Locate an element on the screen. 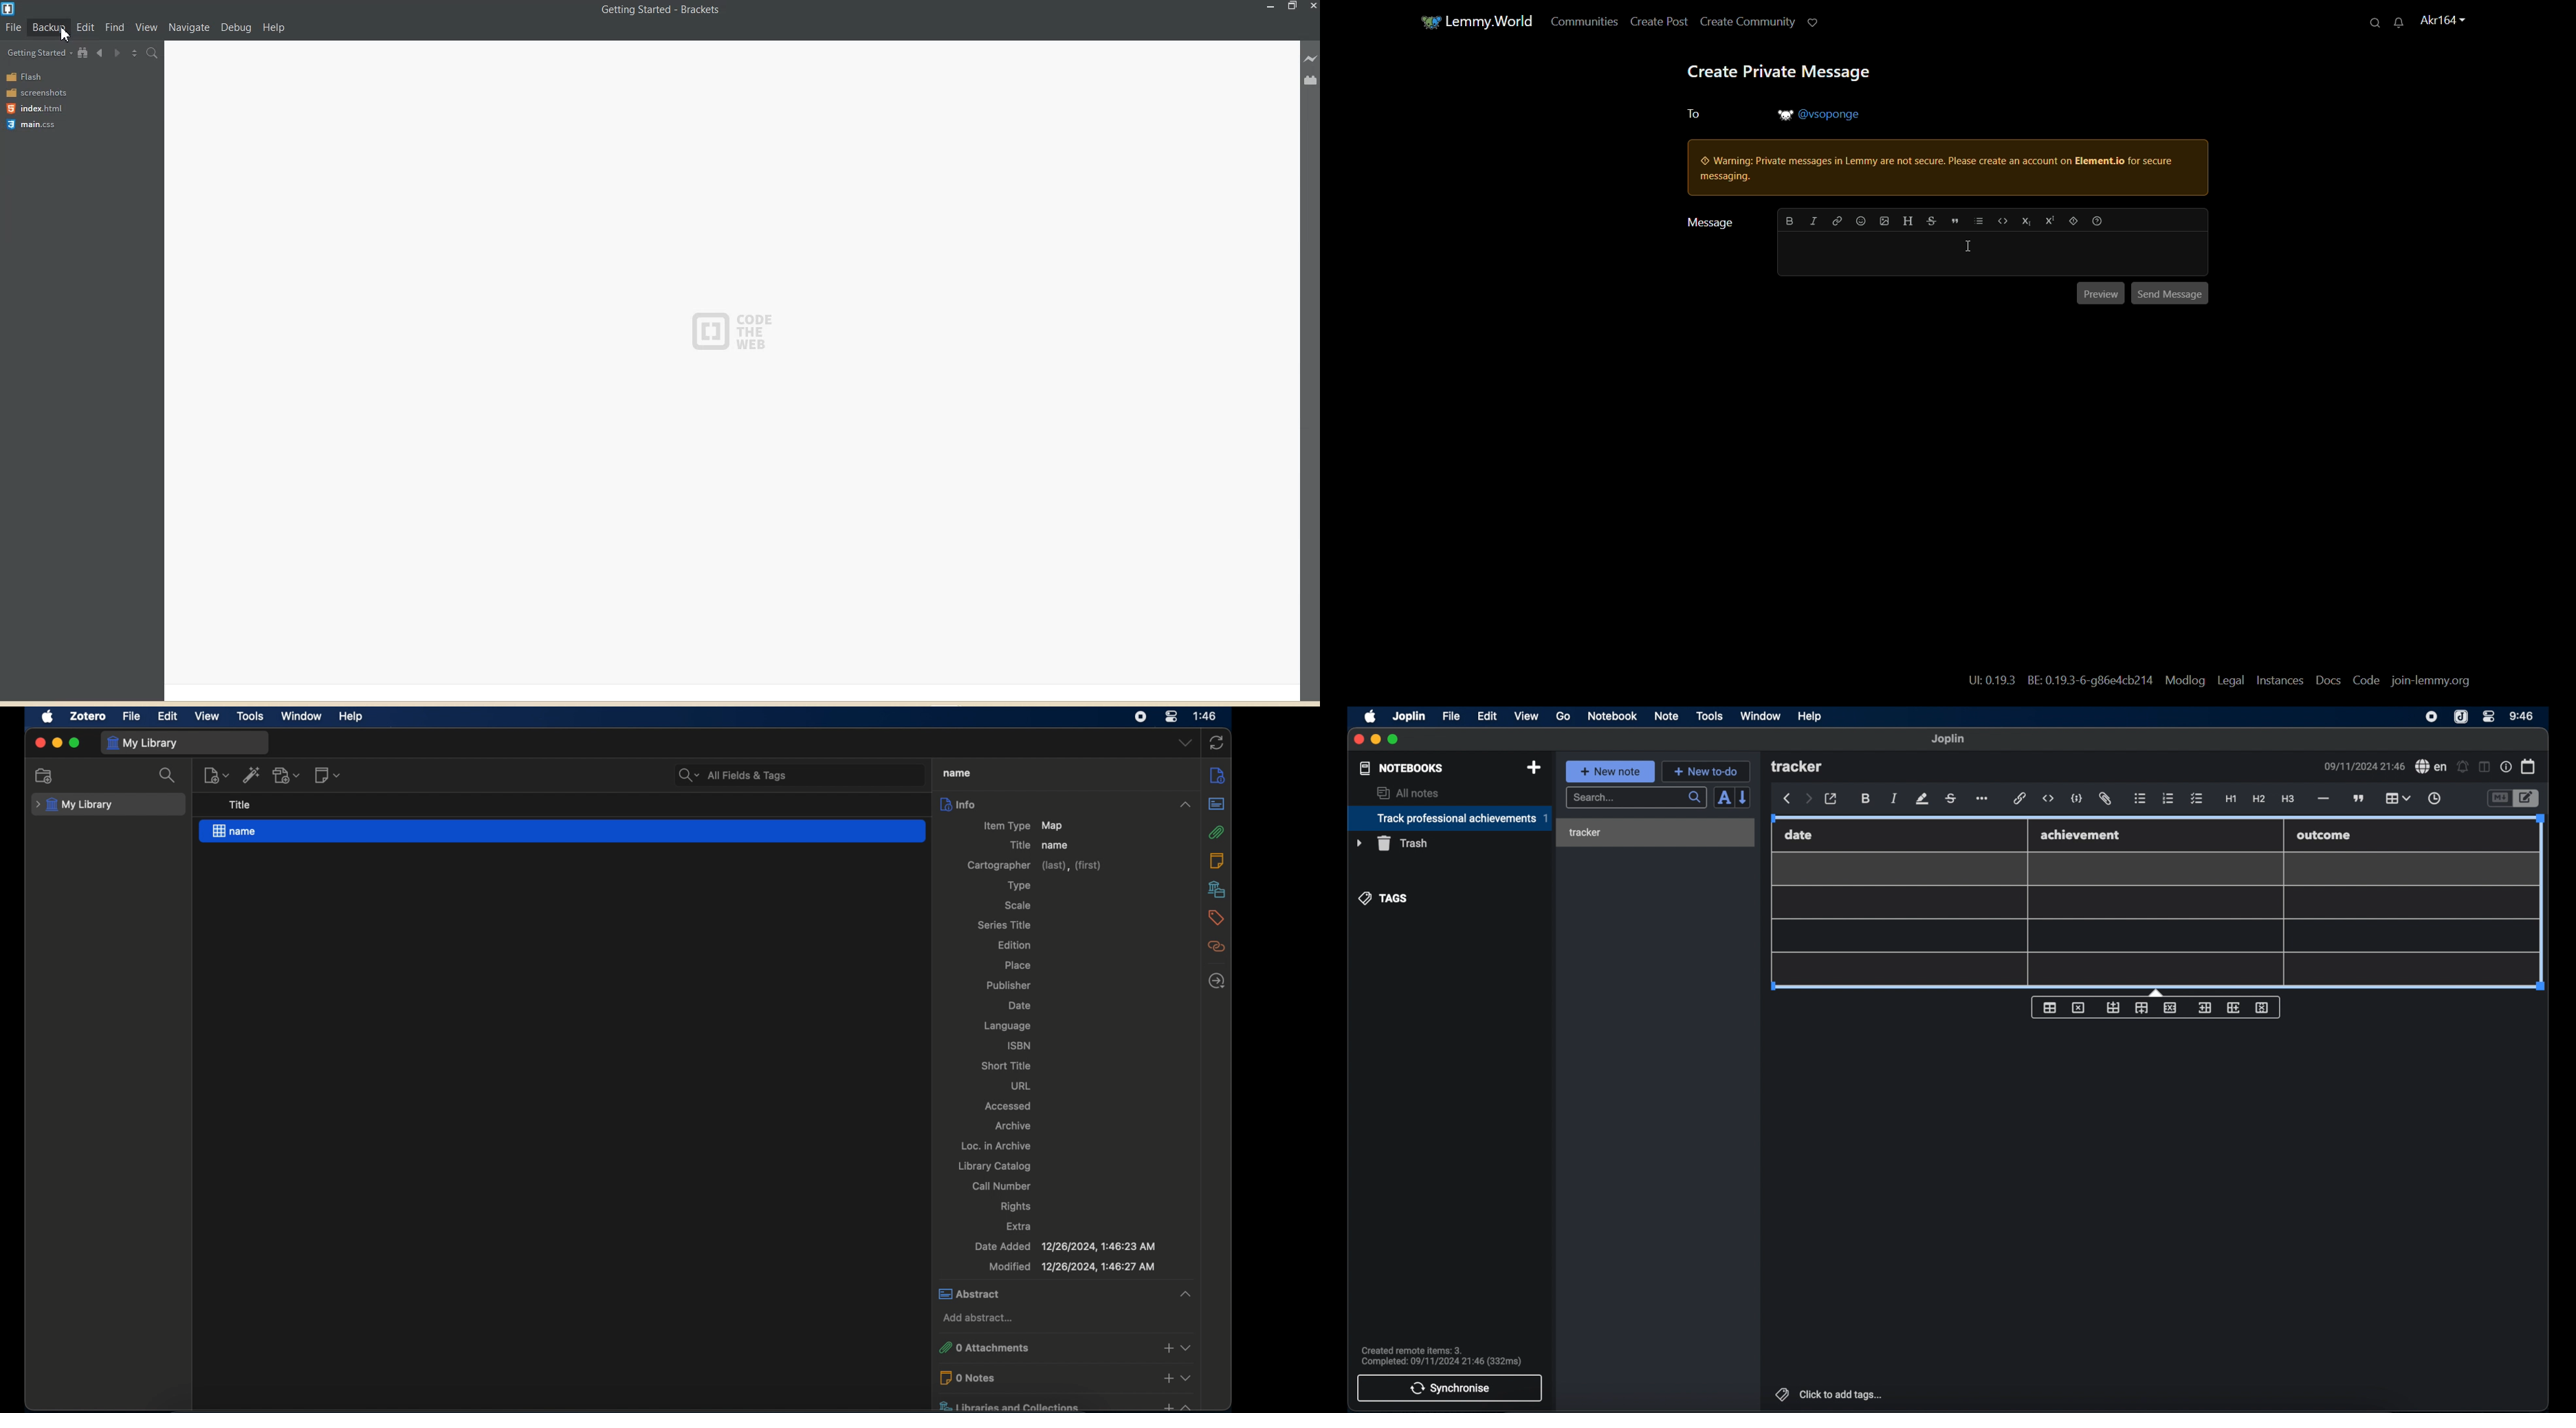  link is located at coordinates (1838, 222).